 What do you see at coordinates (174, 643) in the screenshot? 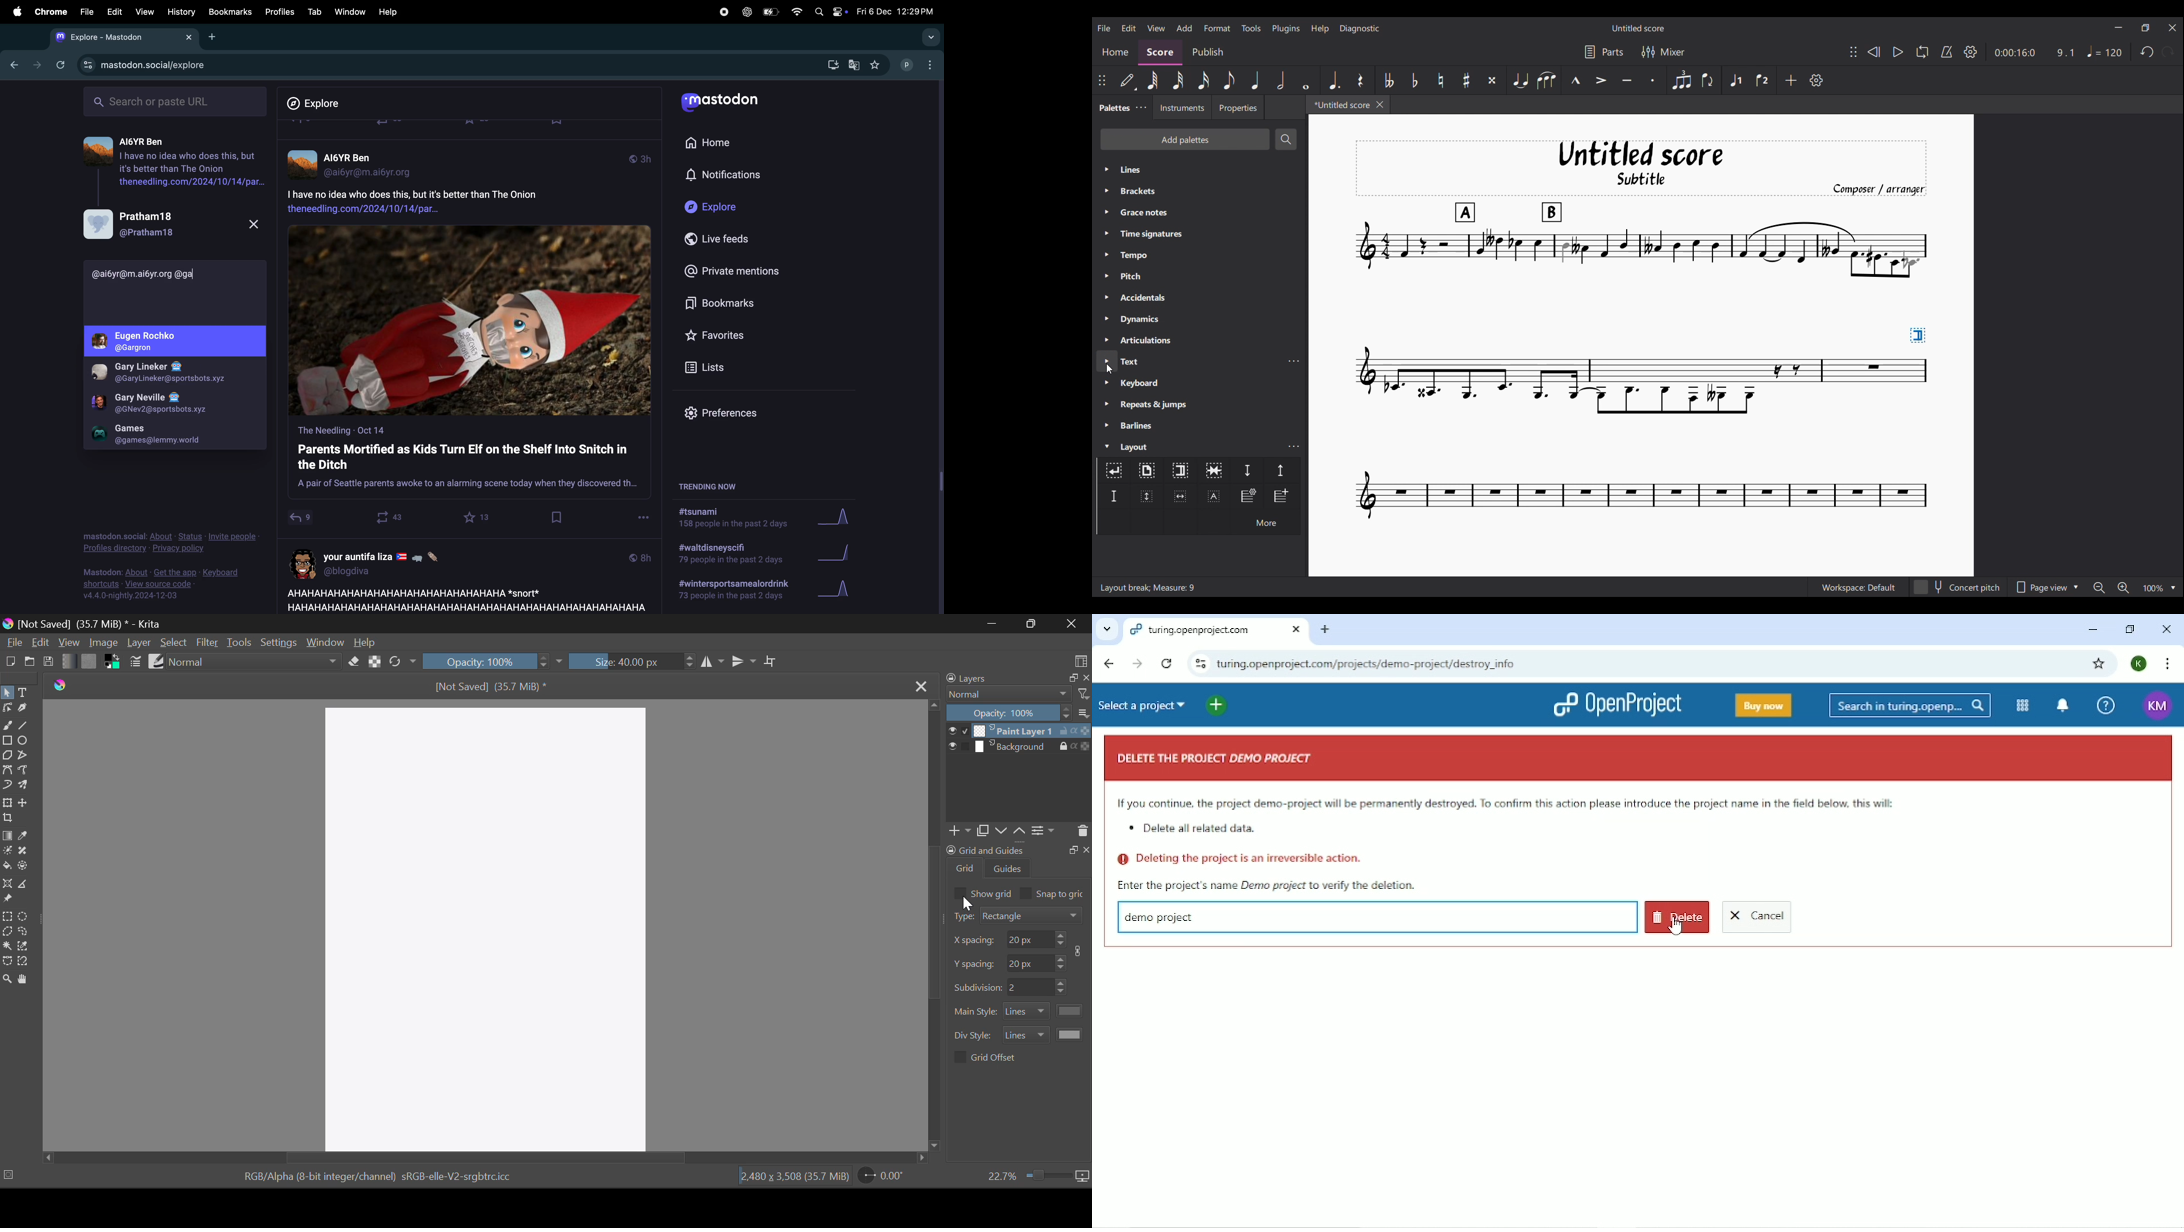
I see `Select` at bounding box center [174, 643].